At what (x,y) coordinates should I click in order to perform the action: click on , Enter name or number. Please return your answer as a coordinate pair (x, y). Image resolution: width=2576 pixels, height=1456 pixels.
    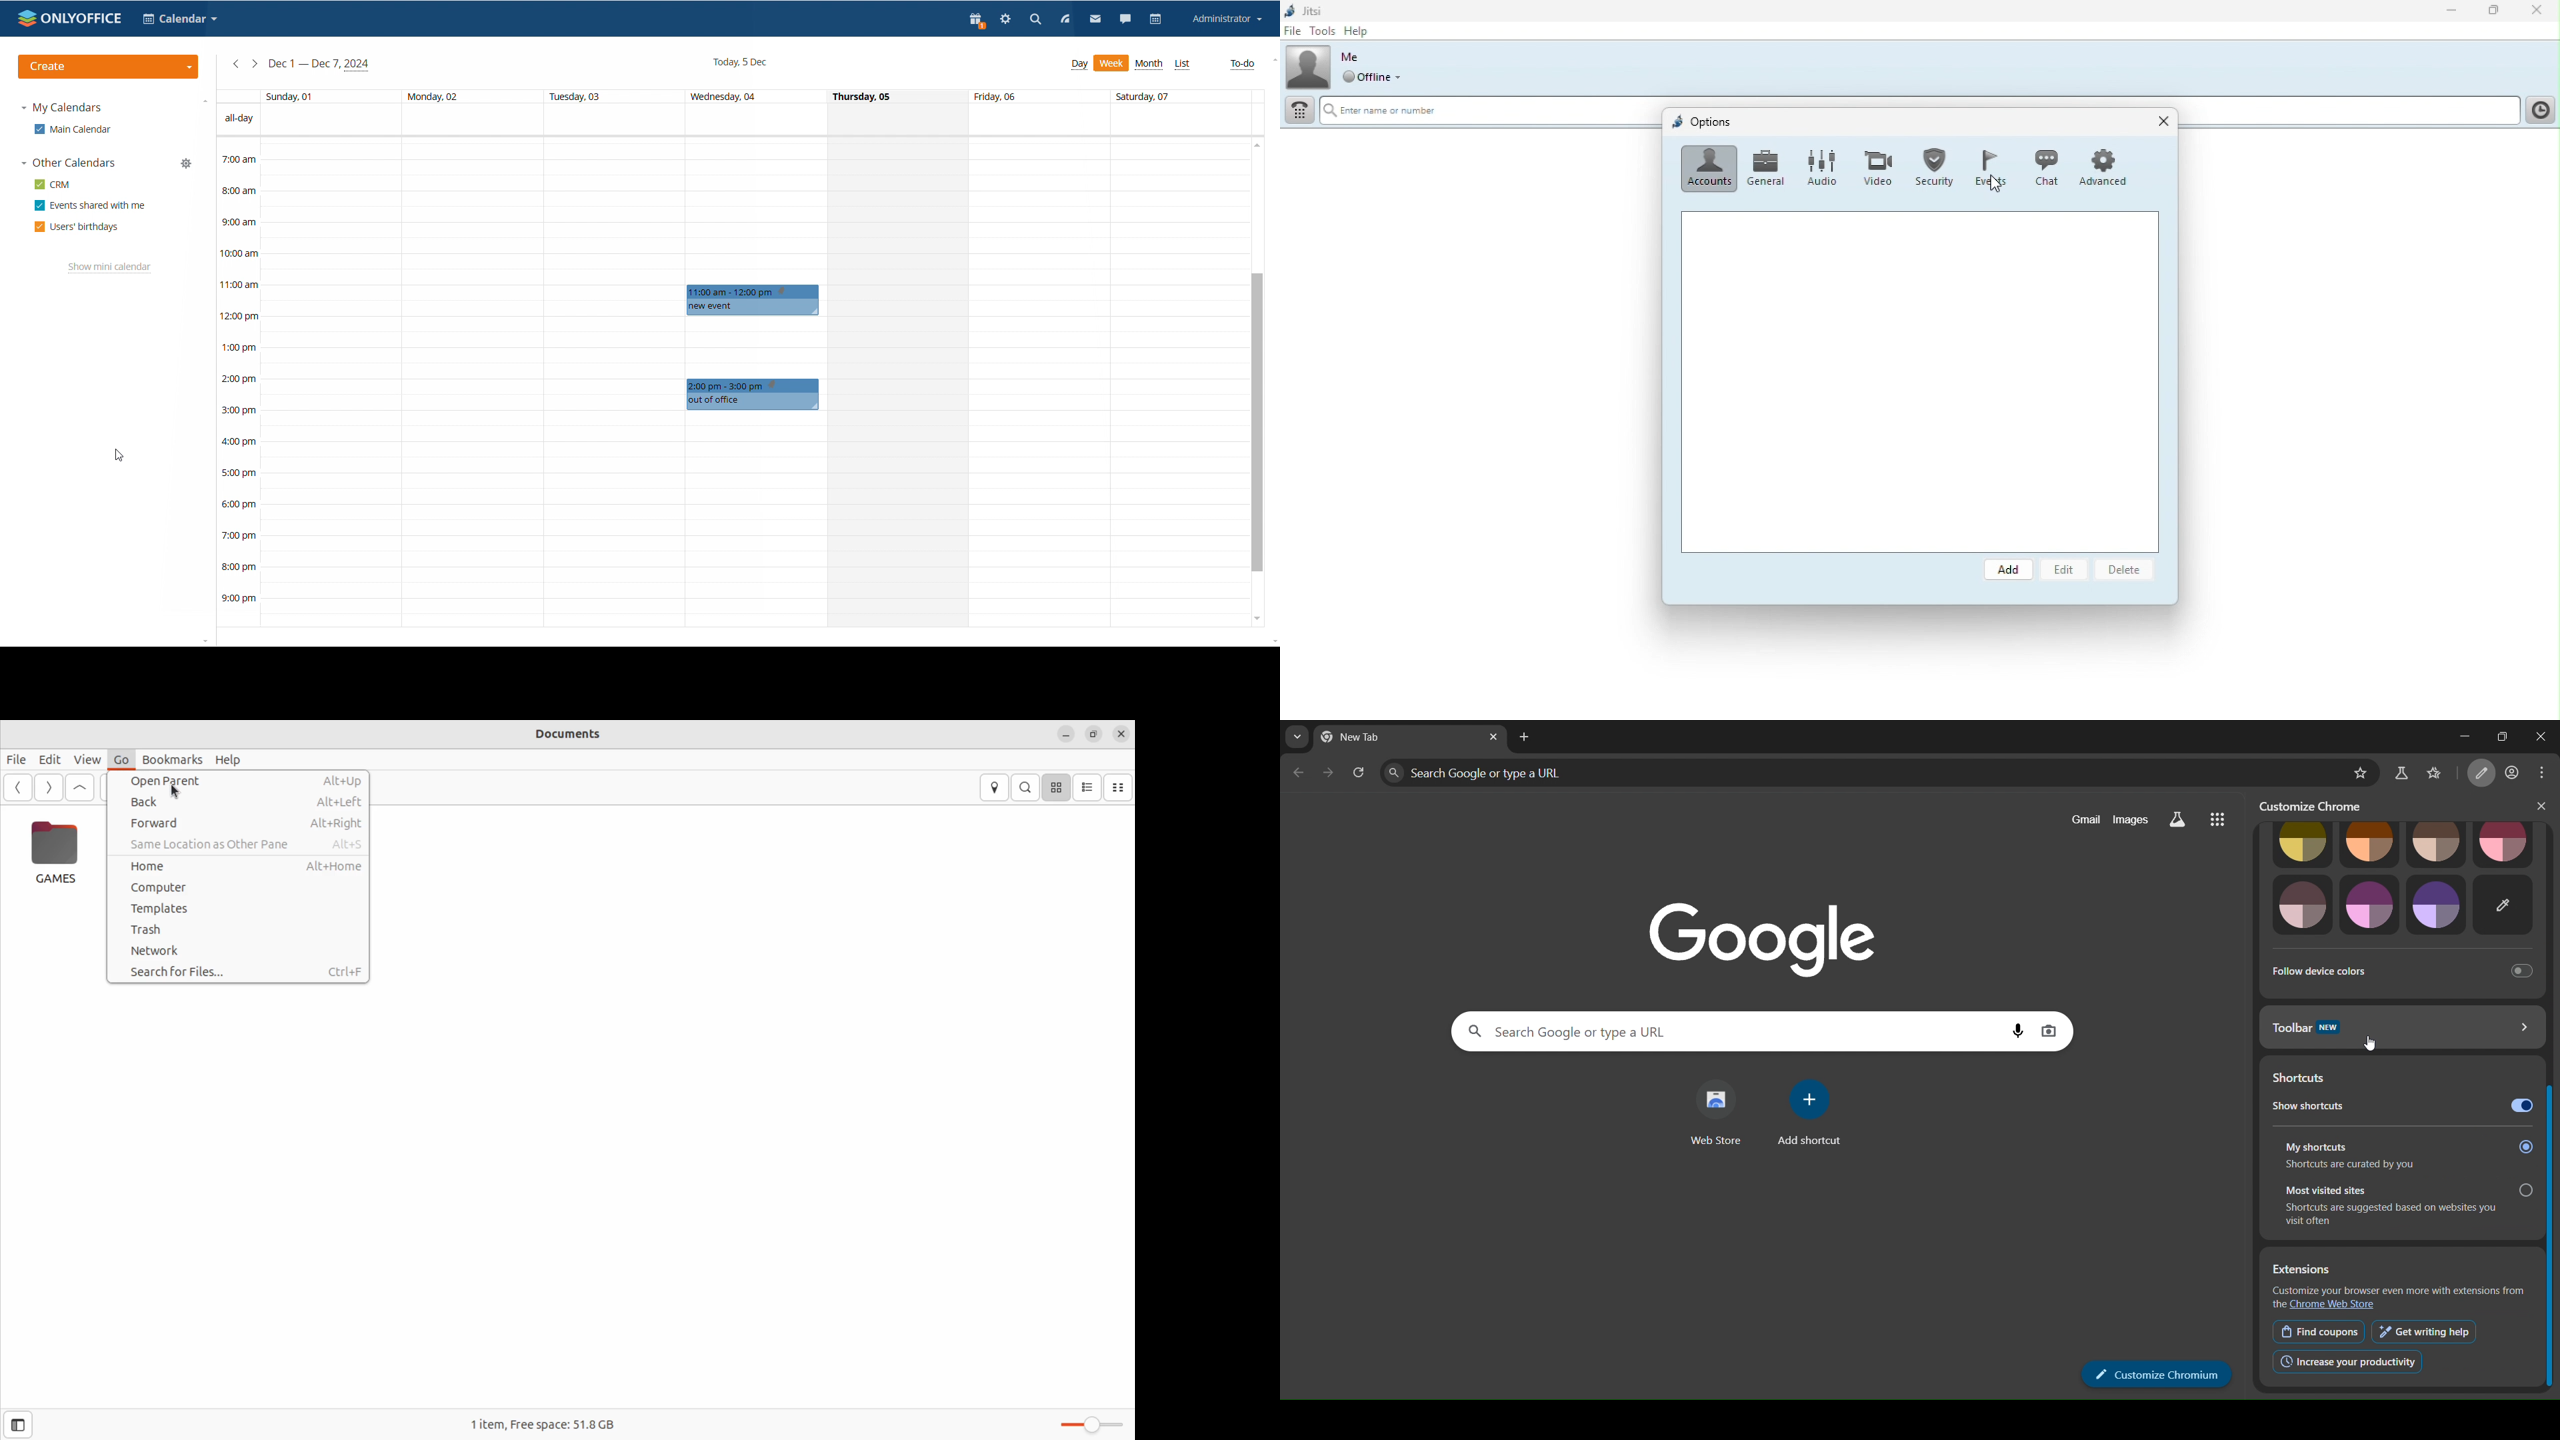
    Looking at the image, I should click on (1388, 110).